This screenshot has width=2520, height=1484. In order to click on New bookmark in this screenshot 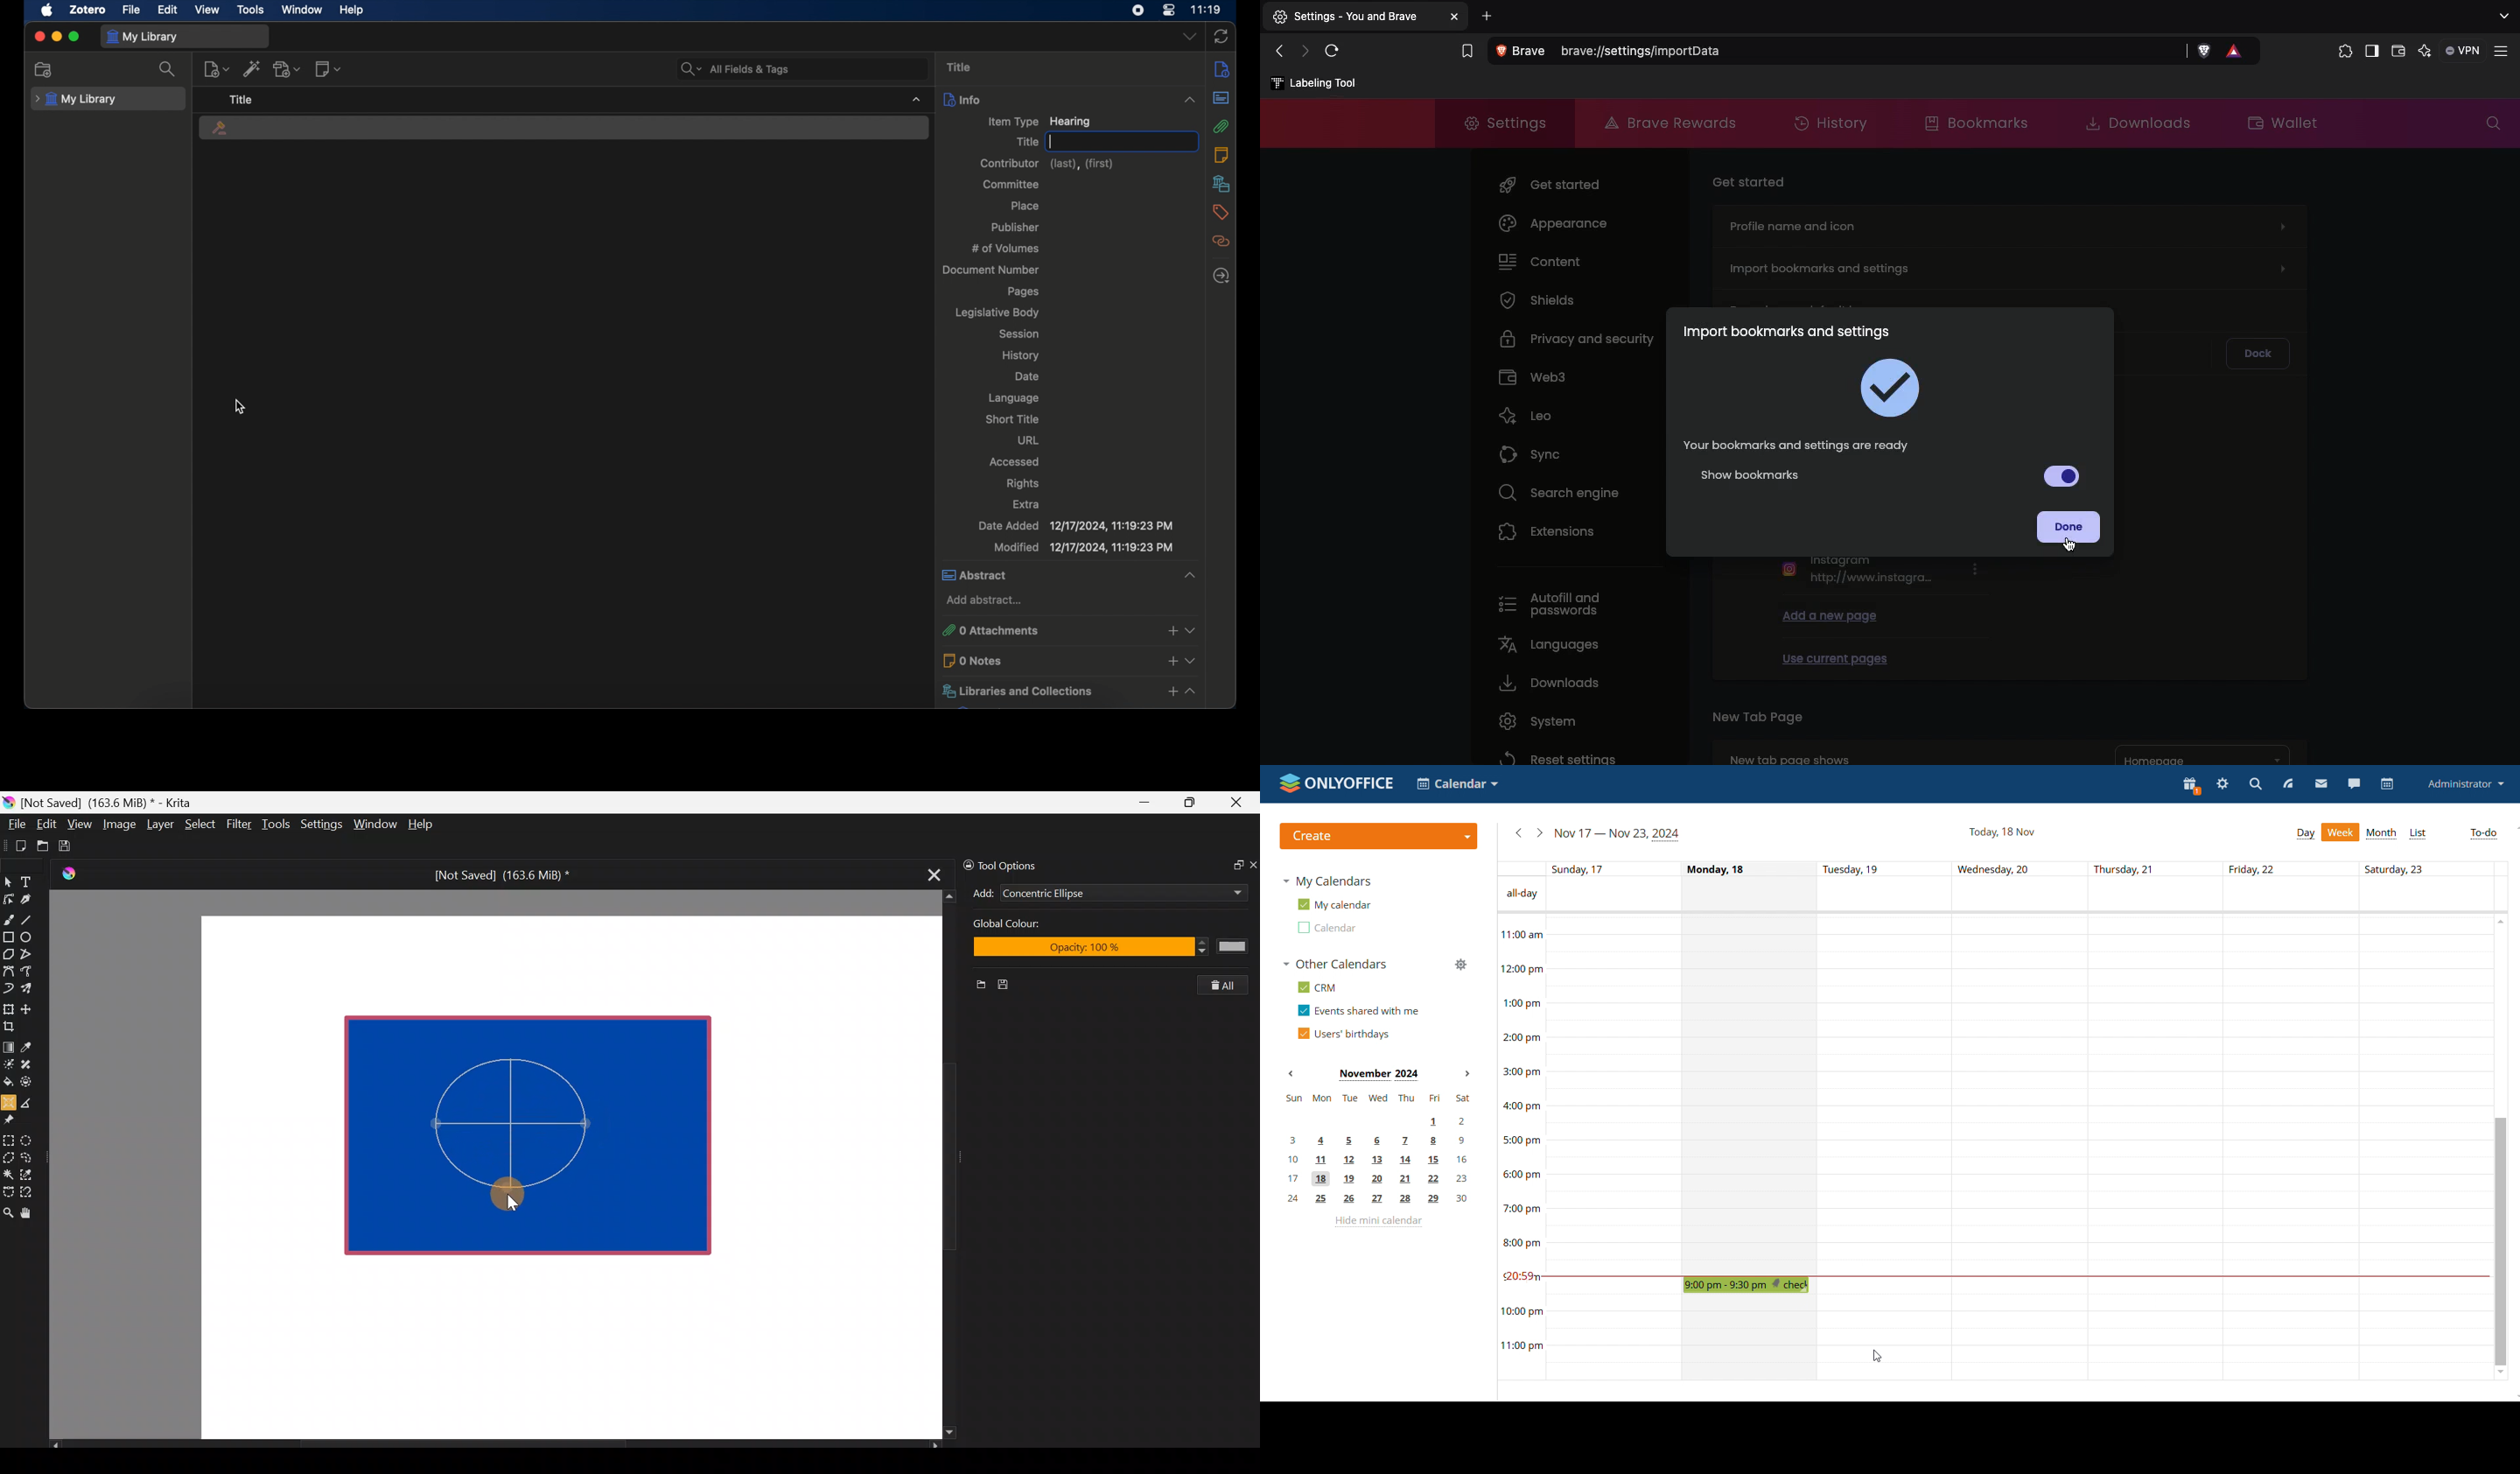, I will do `click(1314, 84)`.